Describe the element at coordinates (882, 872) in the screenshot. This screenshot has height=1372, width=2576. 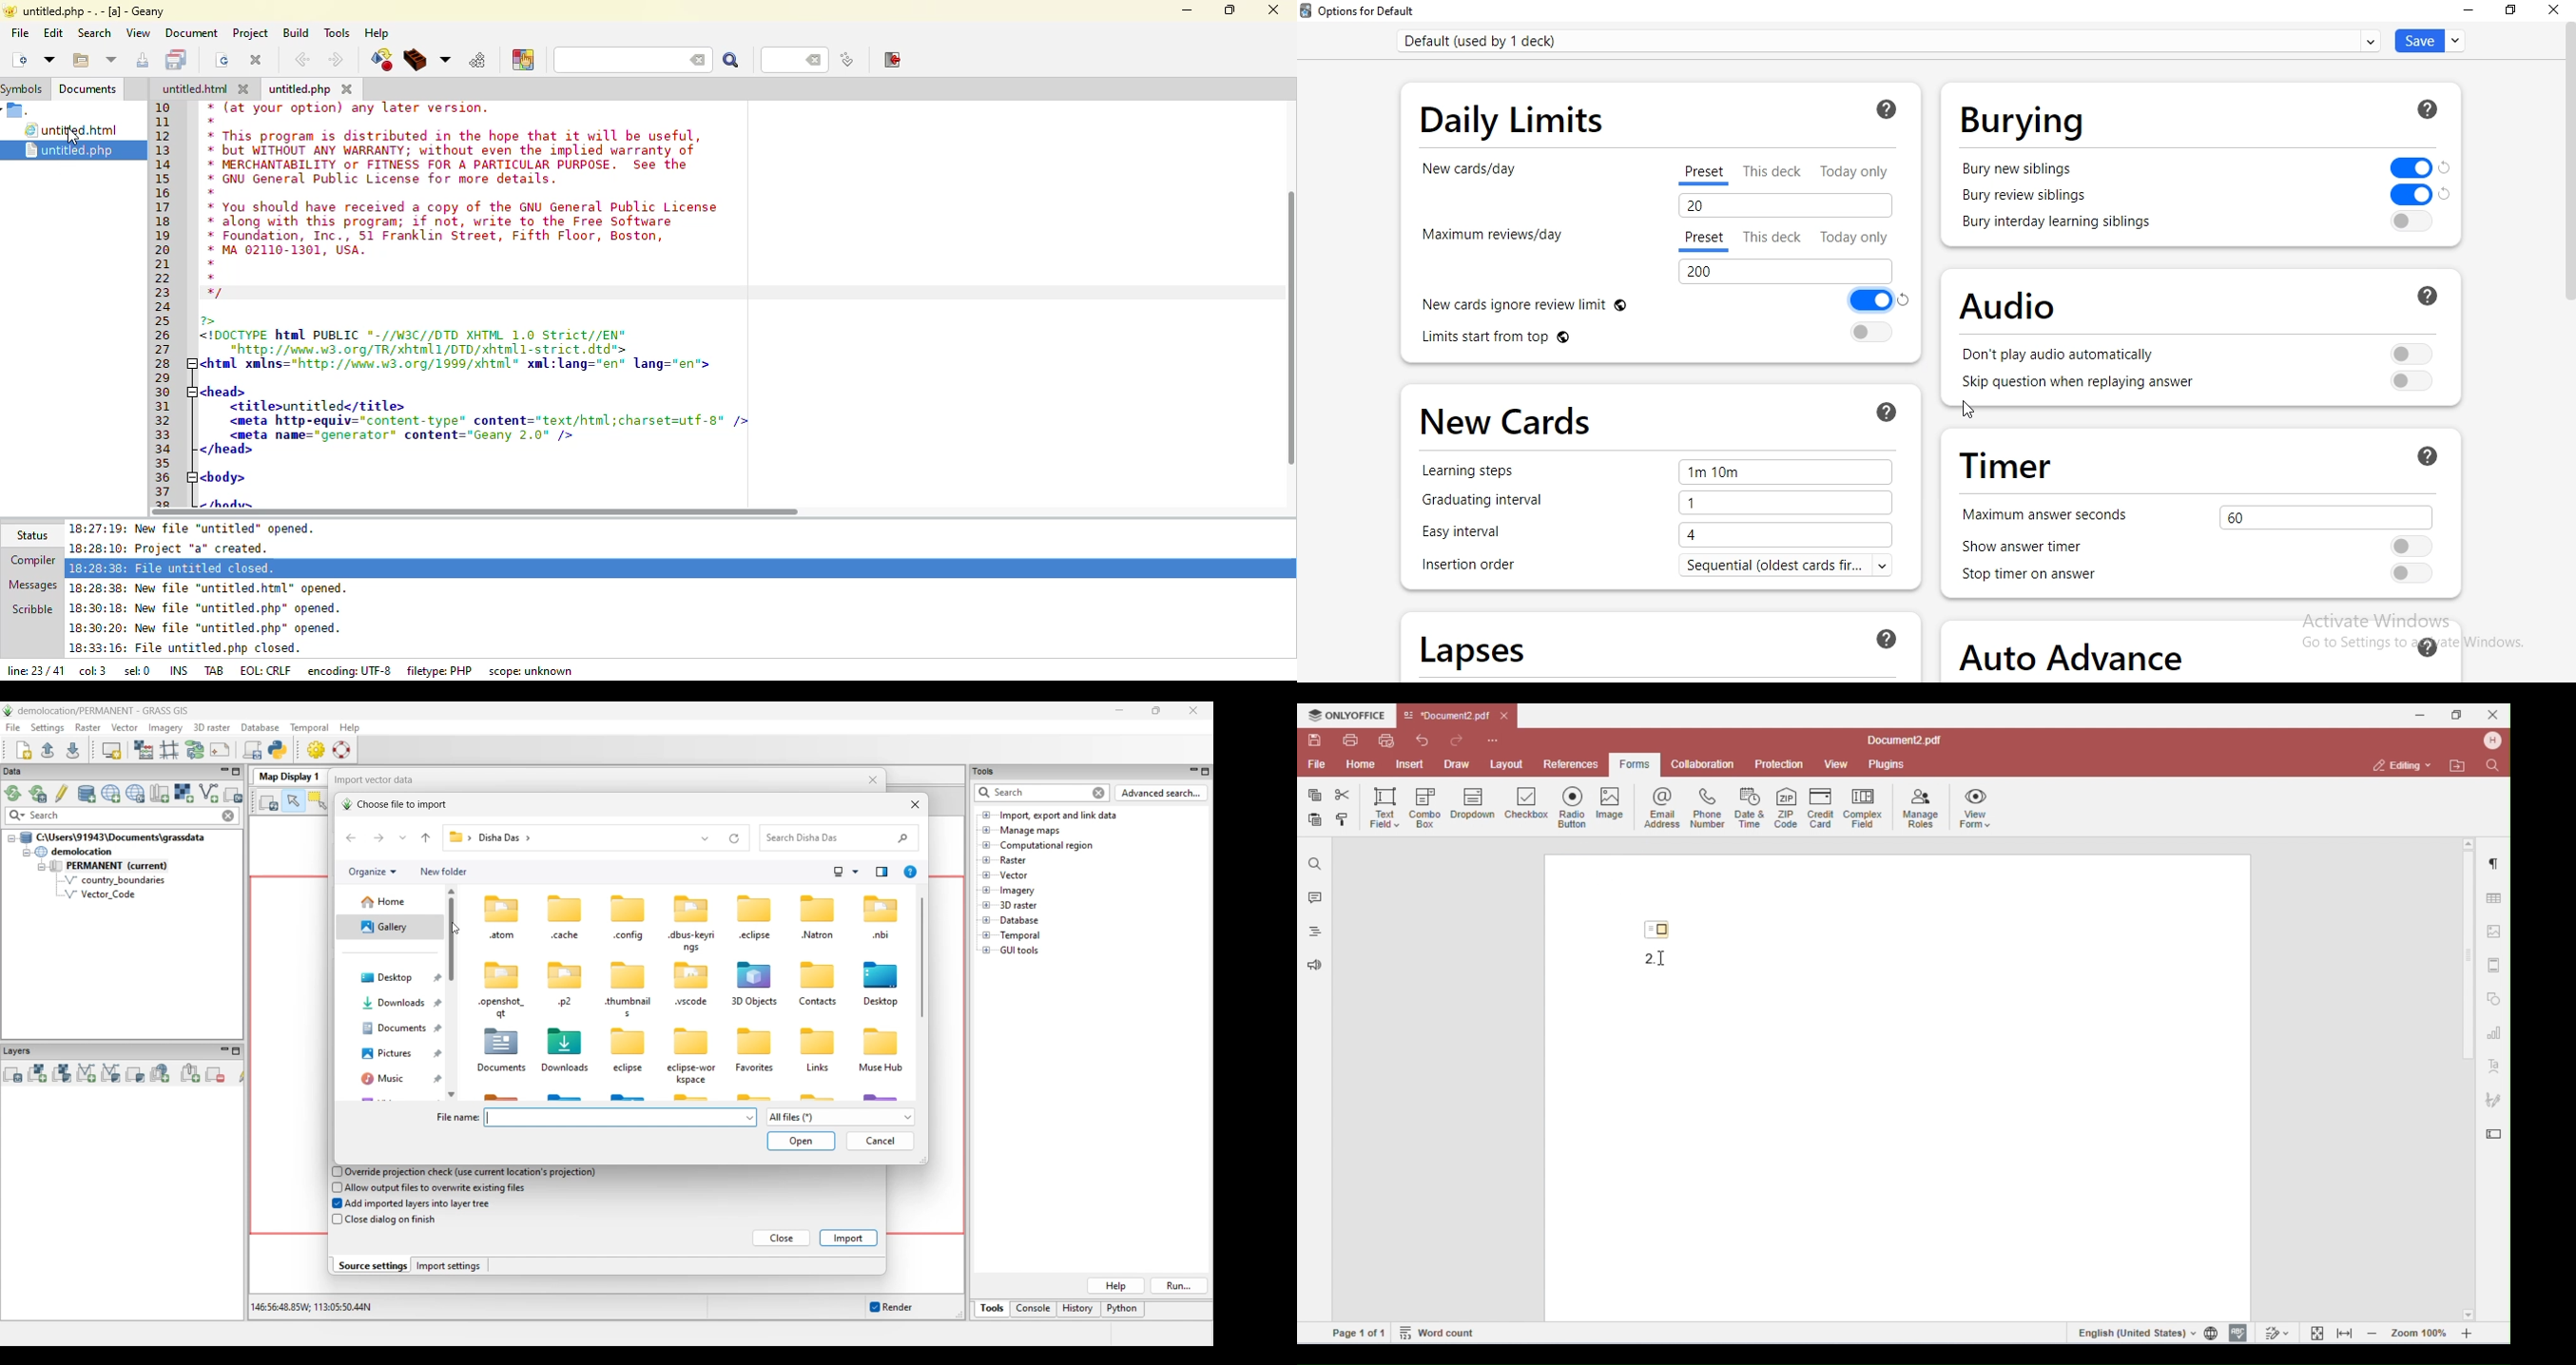
I see `Show the preview pane` at that location.